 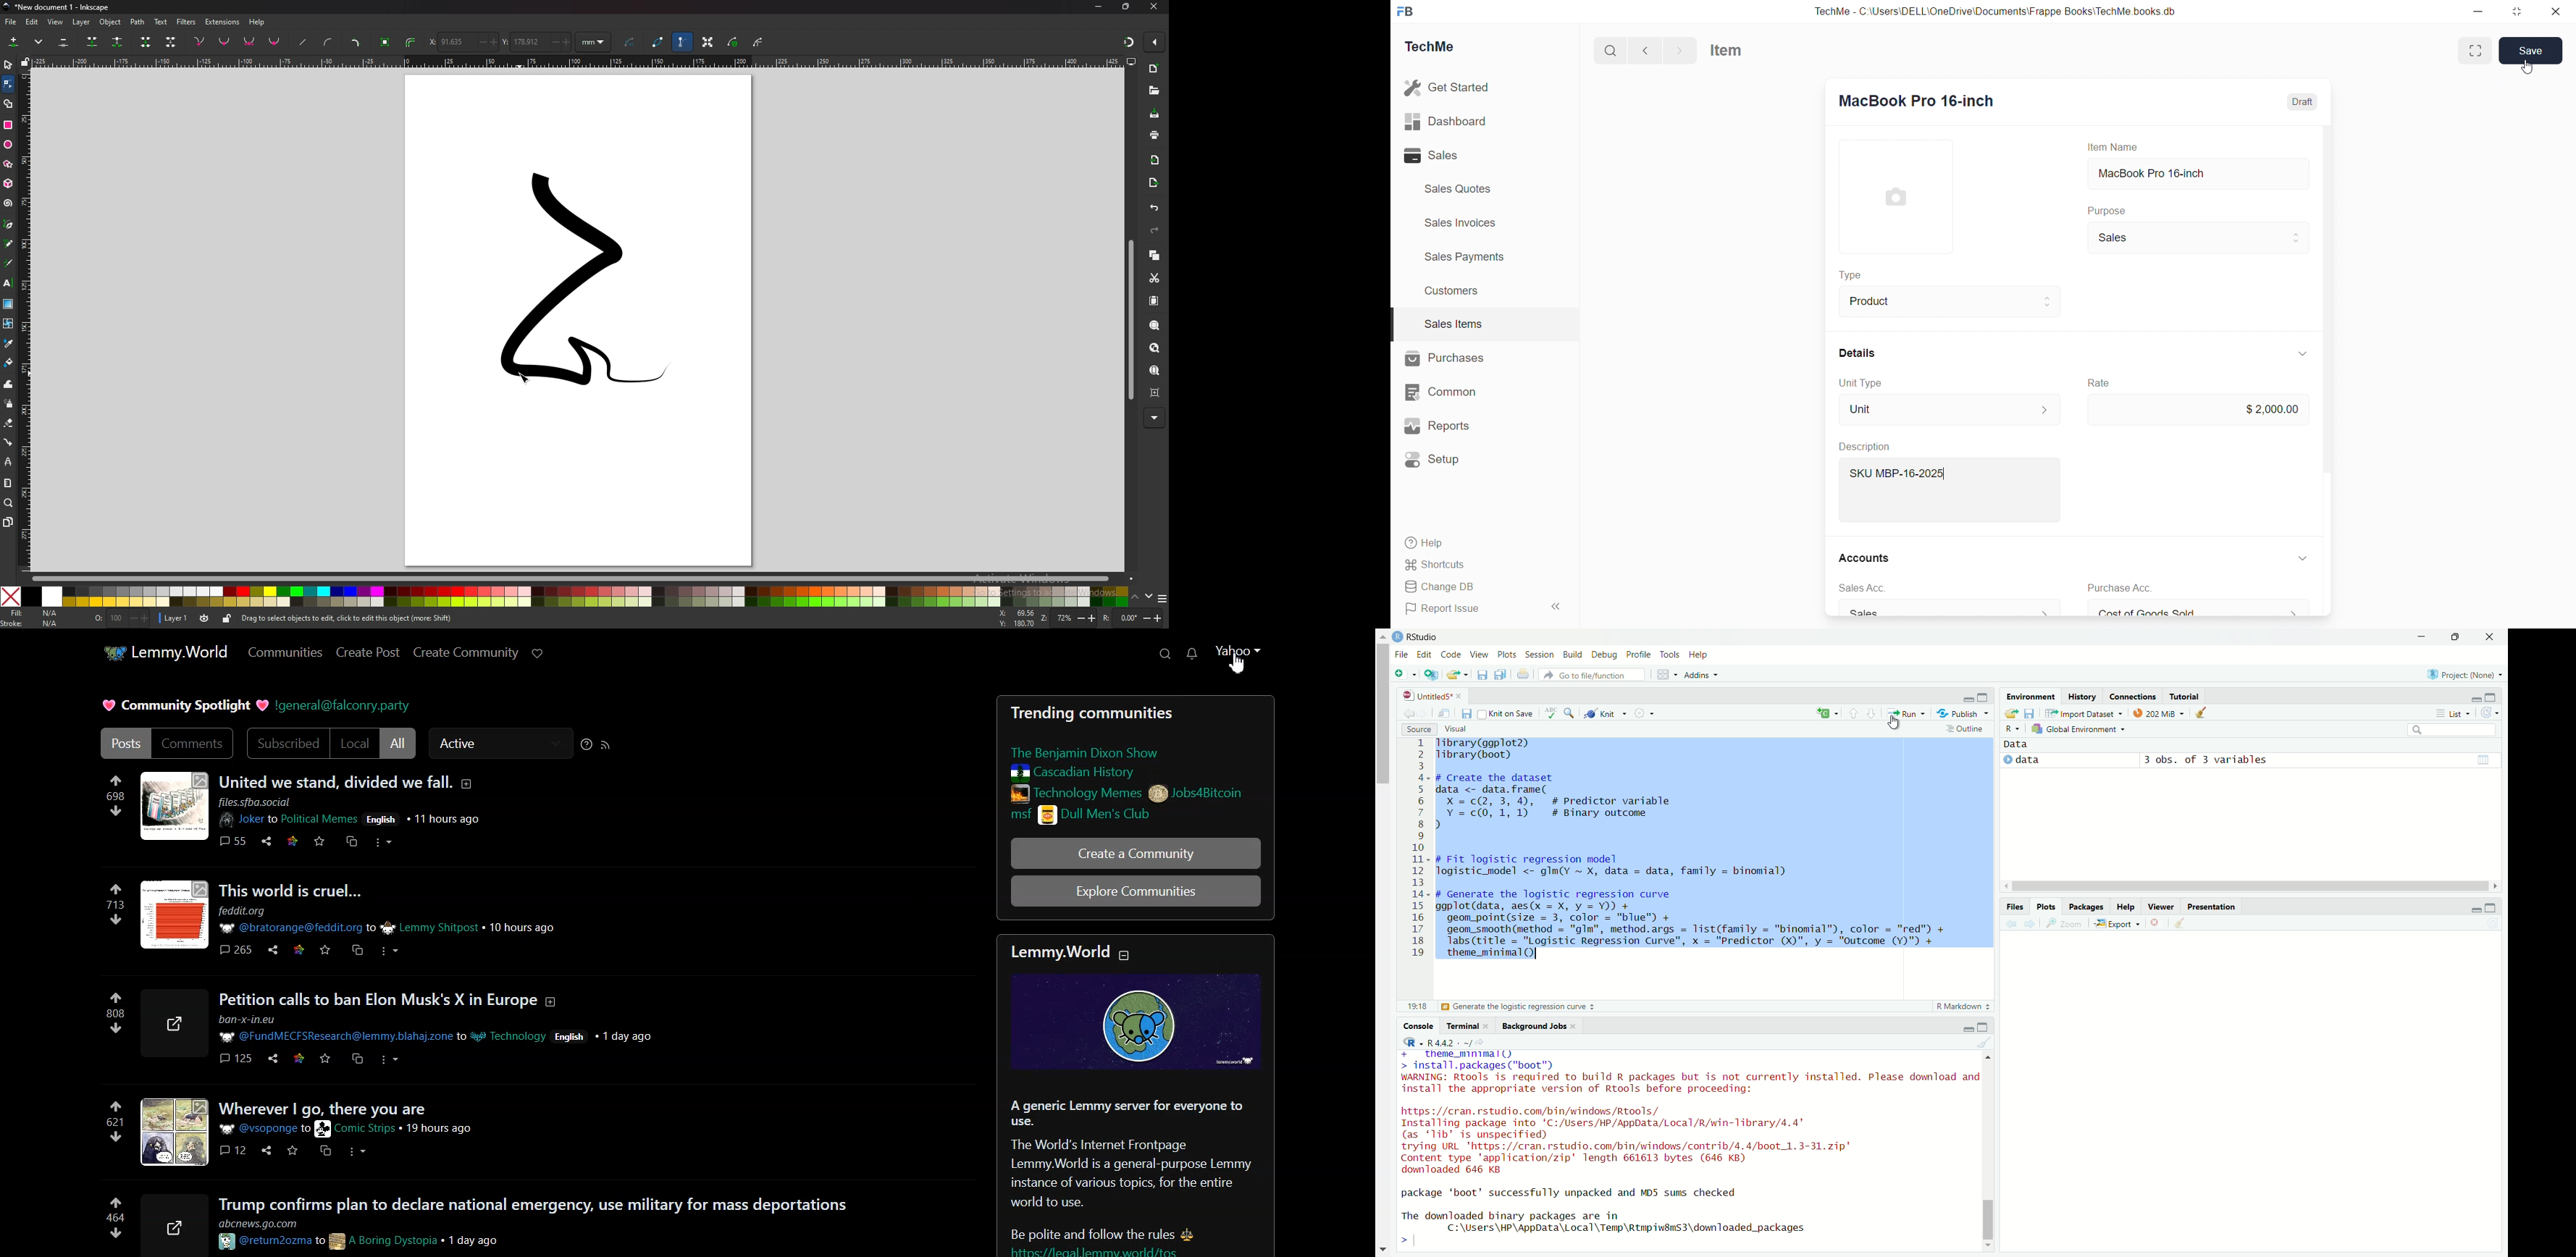 What do you see at coordinates (1524, 673) in the screenshot?
I see `Print the current file` at bounding box center [1524, 673].